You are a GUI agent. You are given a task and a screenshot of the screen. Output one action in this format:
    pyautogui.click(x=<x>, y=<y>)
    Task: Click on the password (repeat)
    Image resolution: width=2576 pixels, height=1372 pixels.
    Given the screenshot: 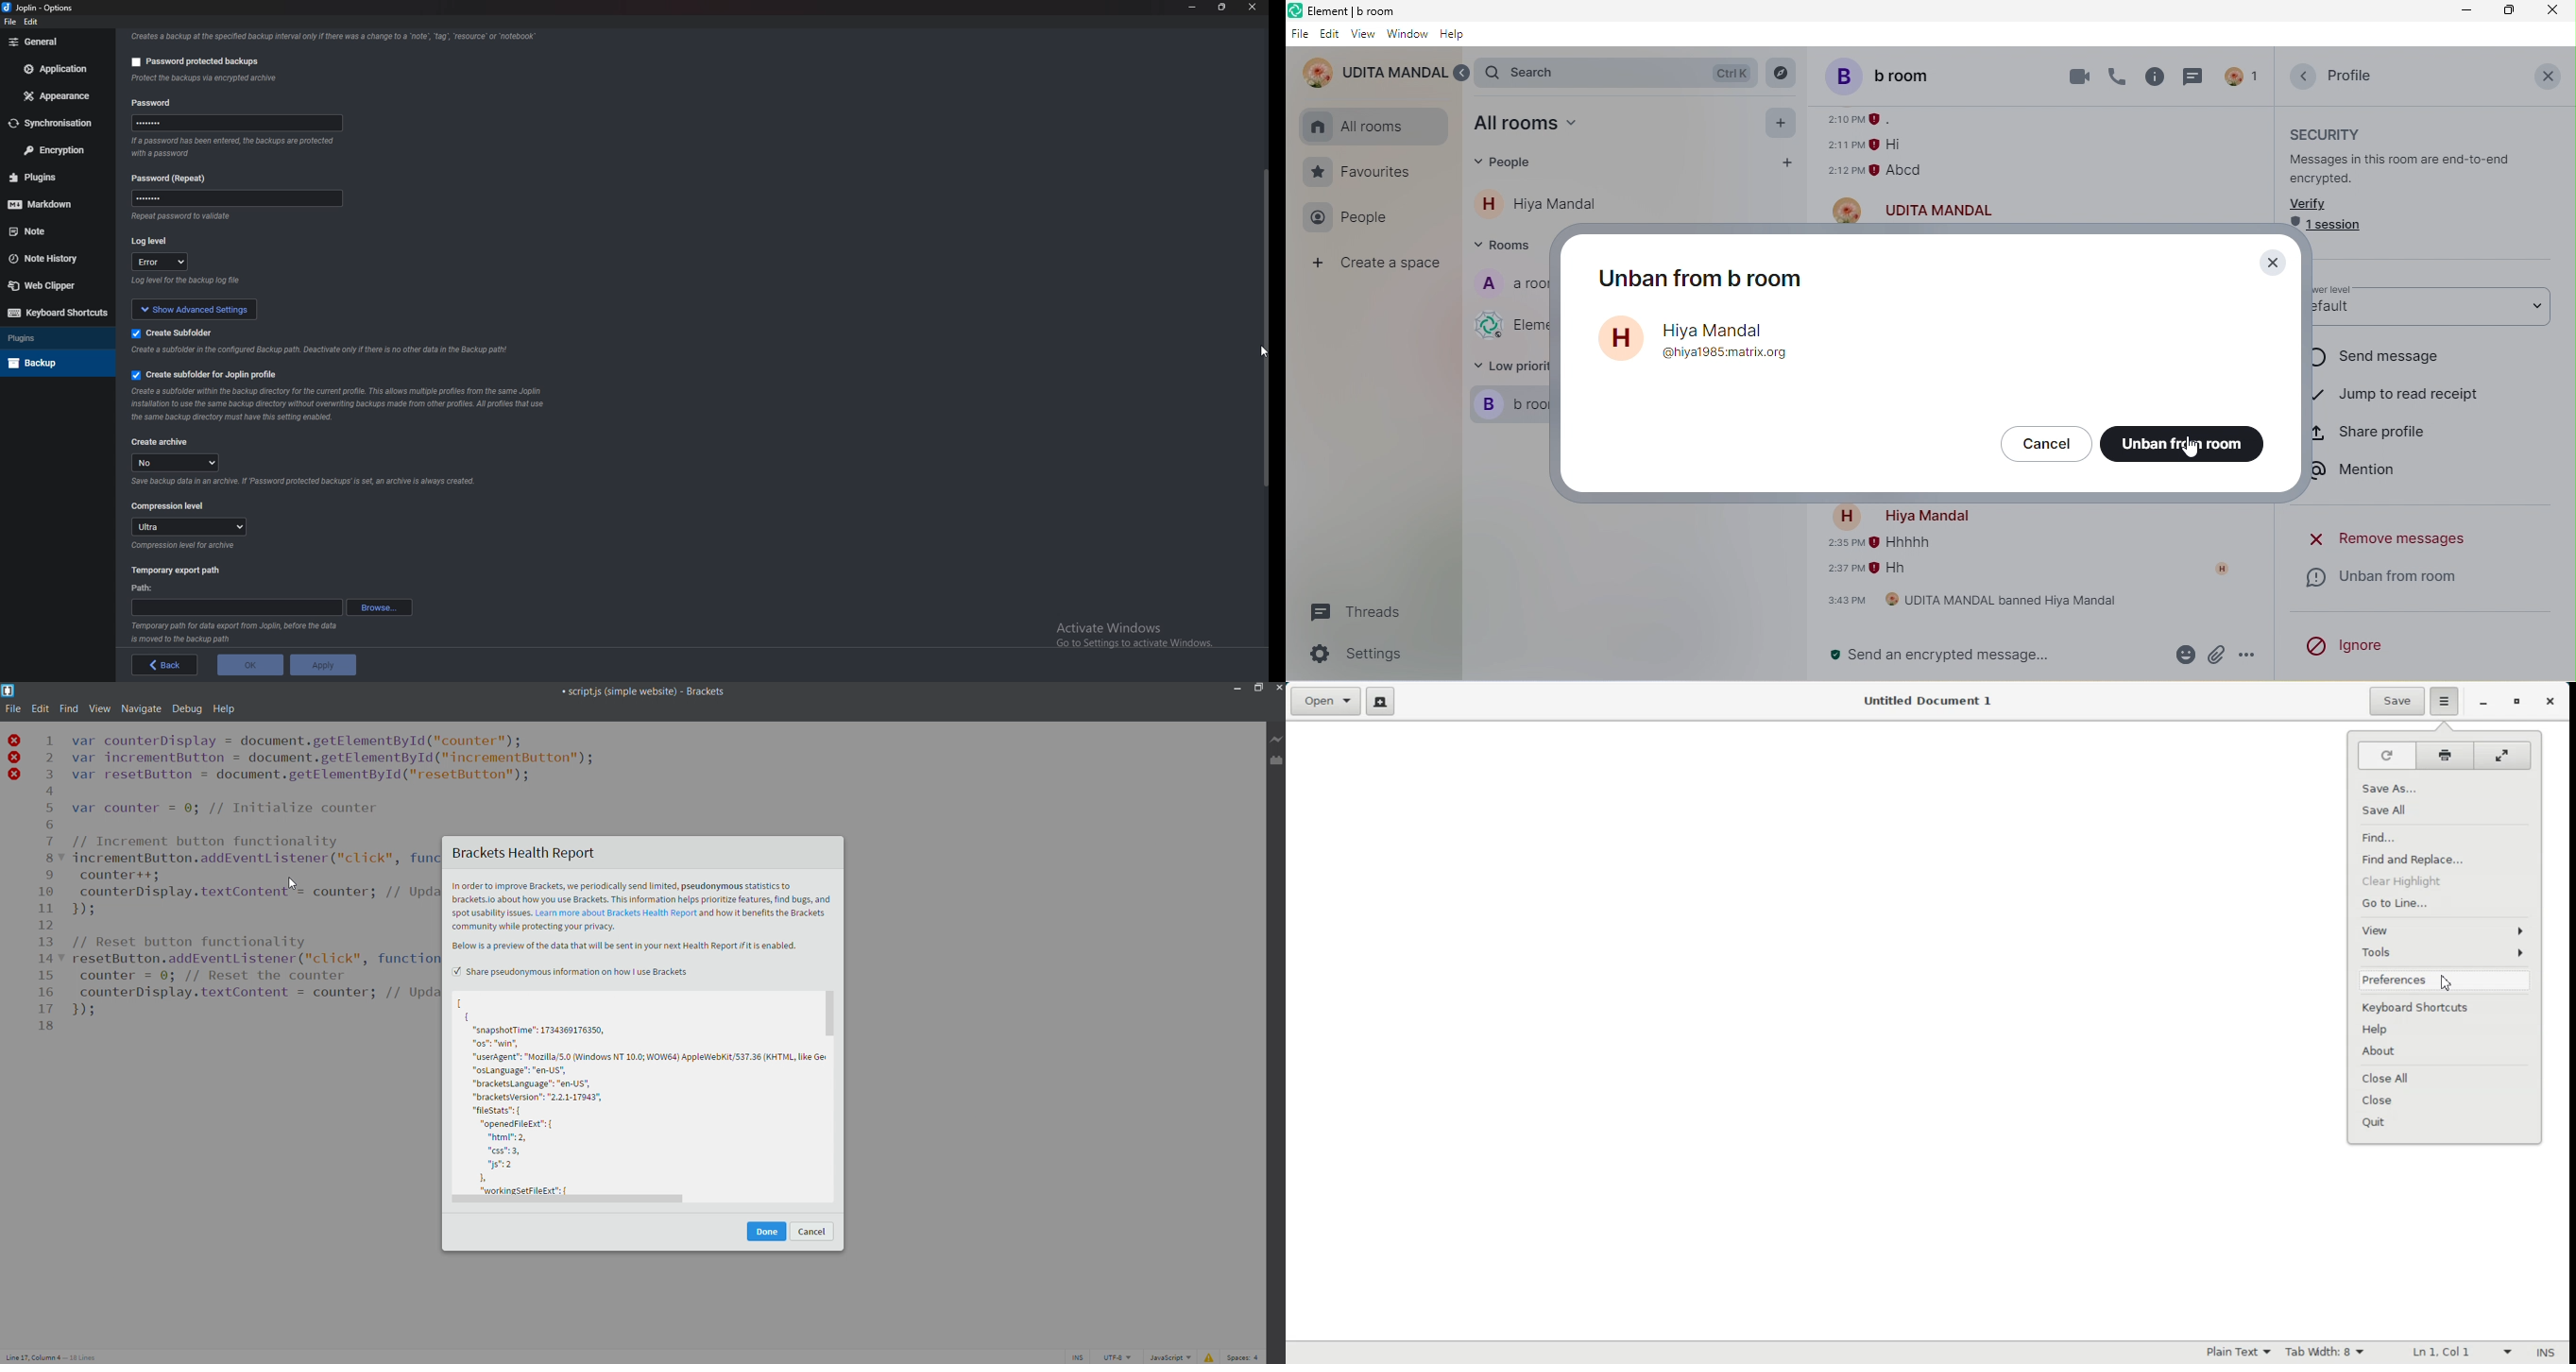 What is the action you would take?
    pyautogui.click(x=174, y=178)
    